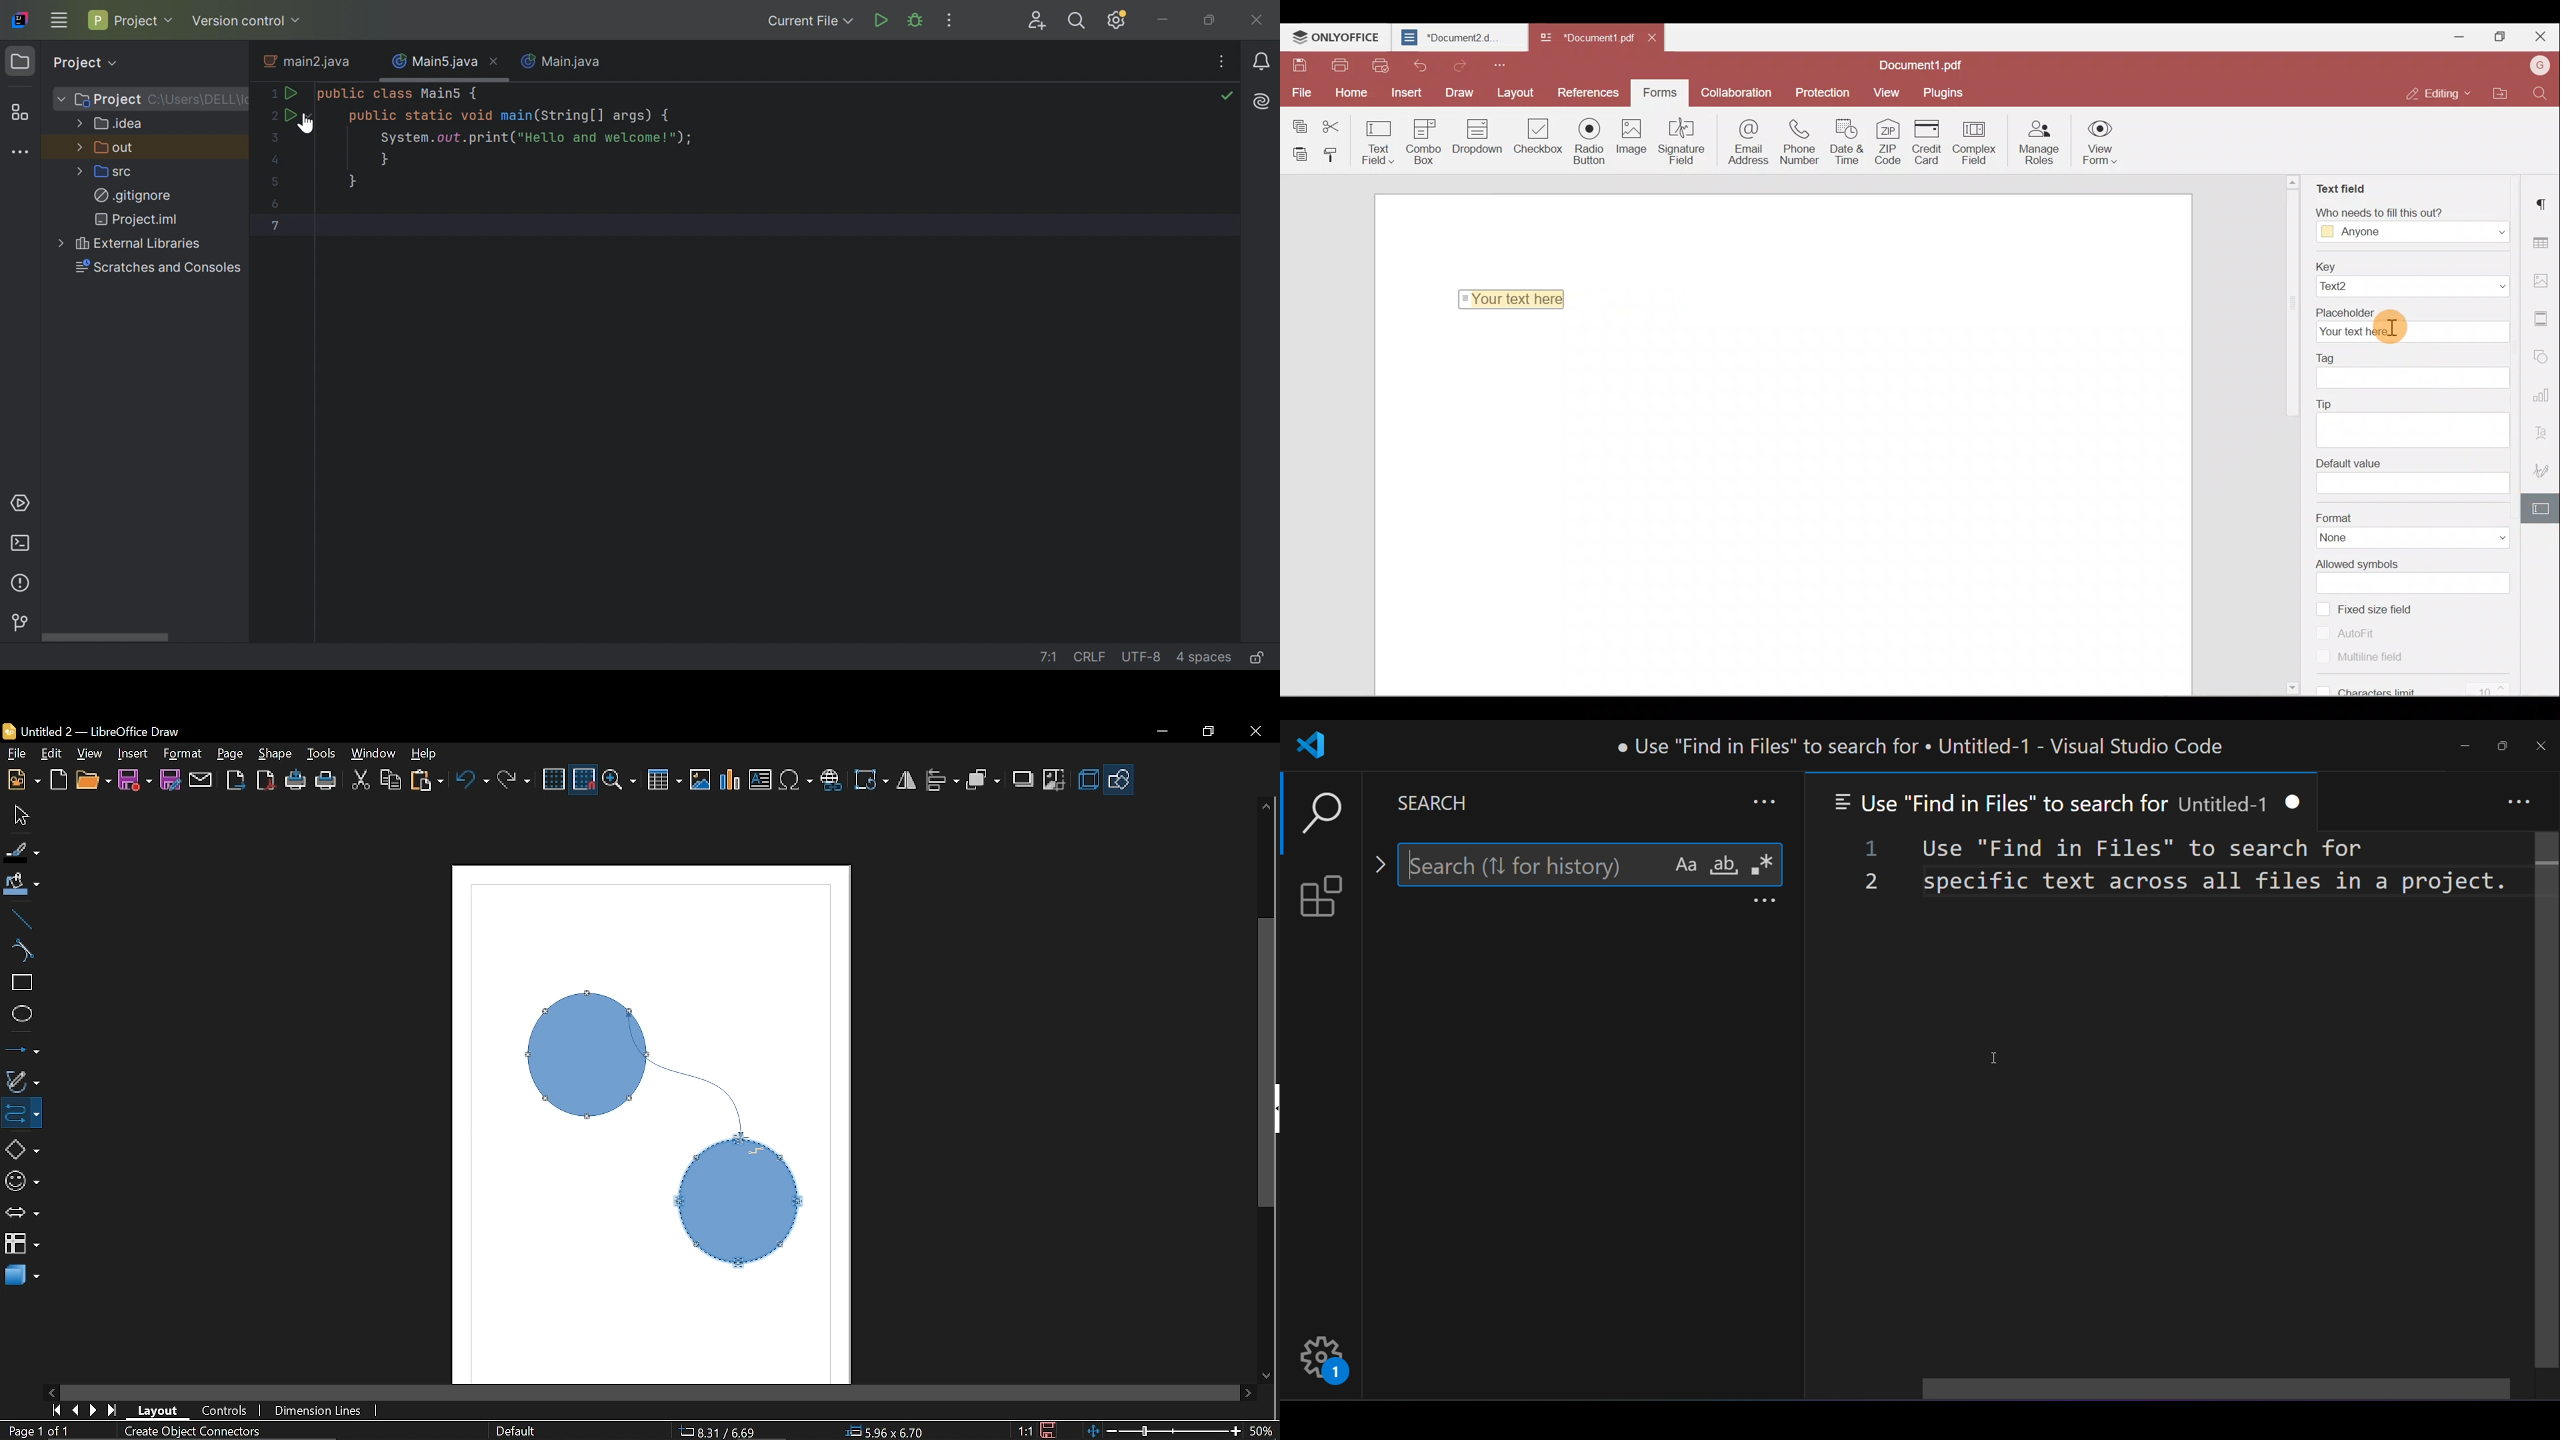 The image size is (2576, 1456). What do you see at coordinates (22, 1183) in the screenshot?
I see `Symbol shapes` at bounding box center [22, 1183].